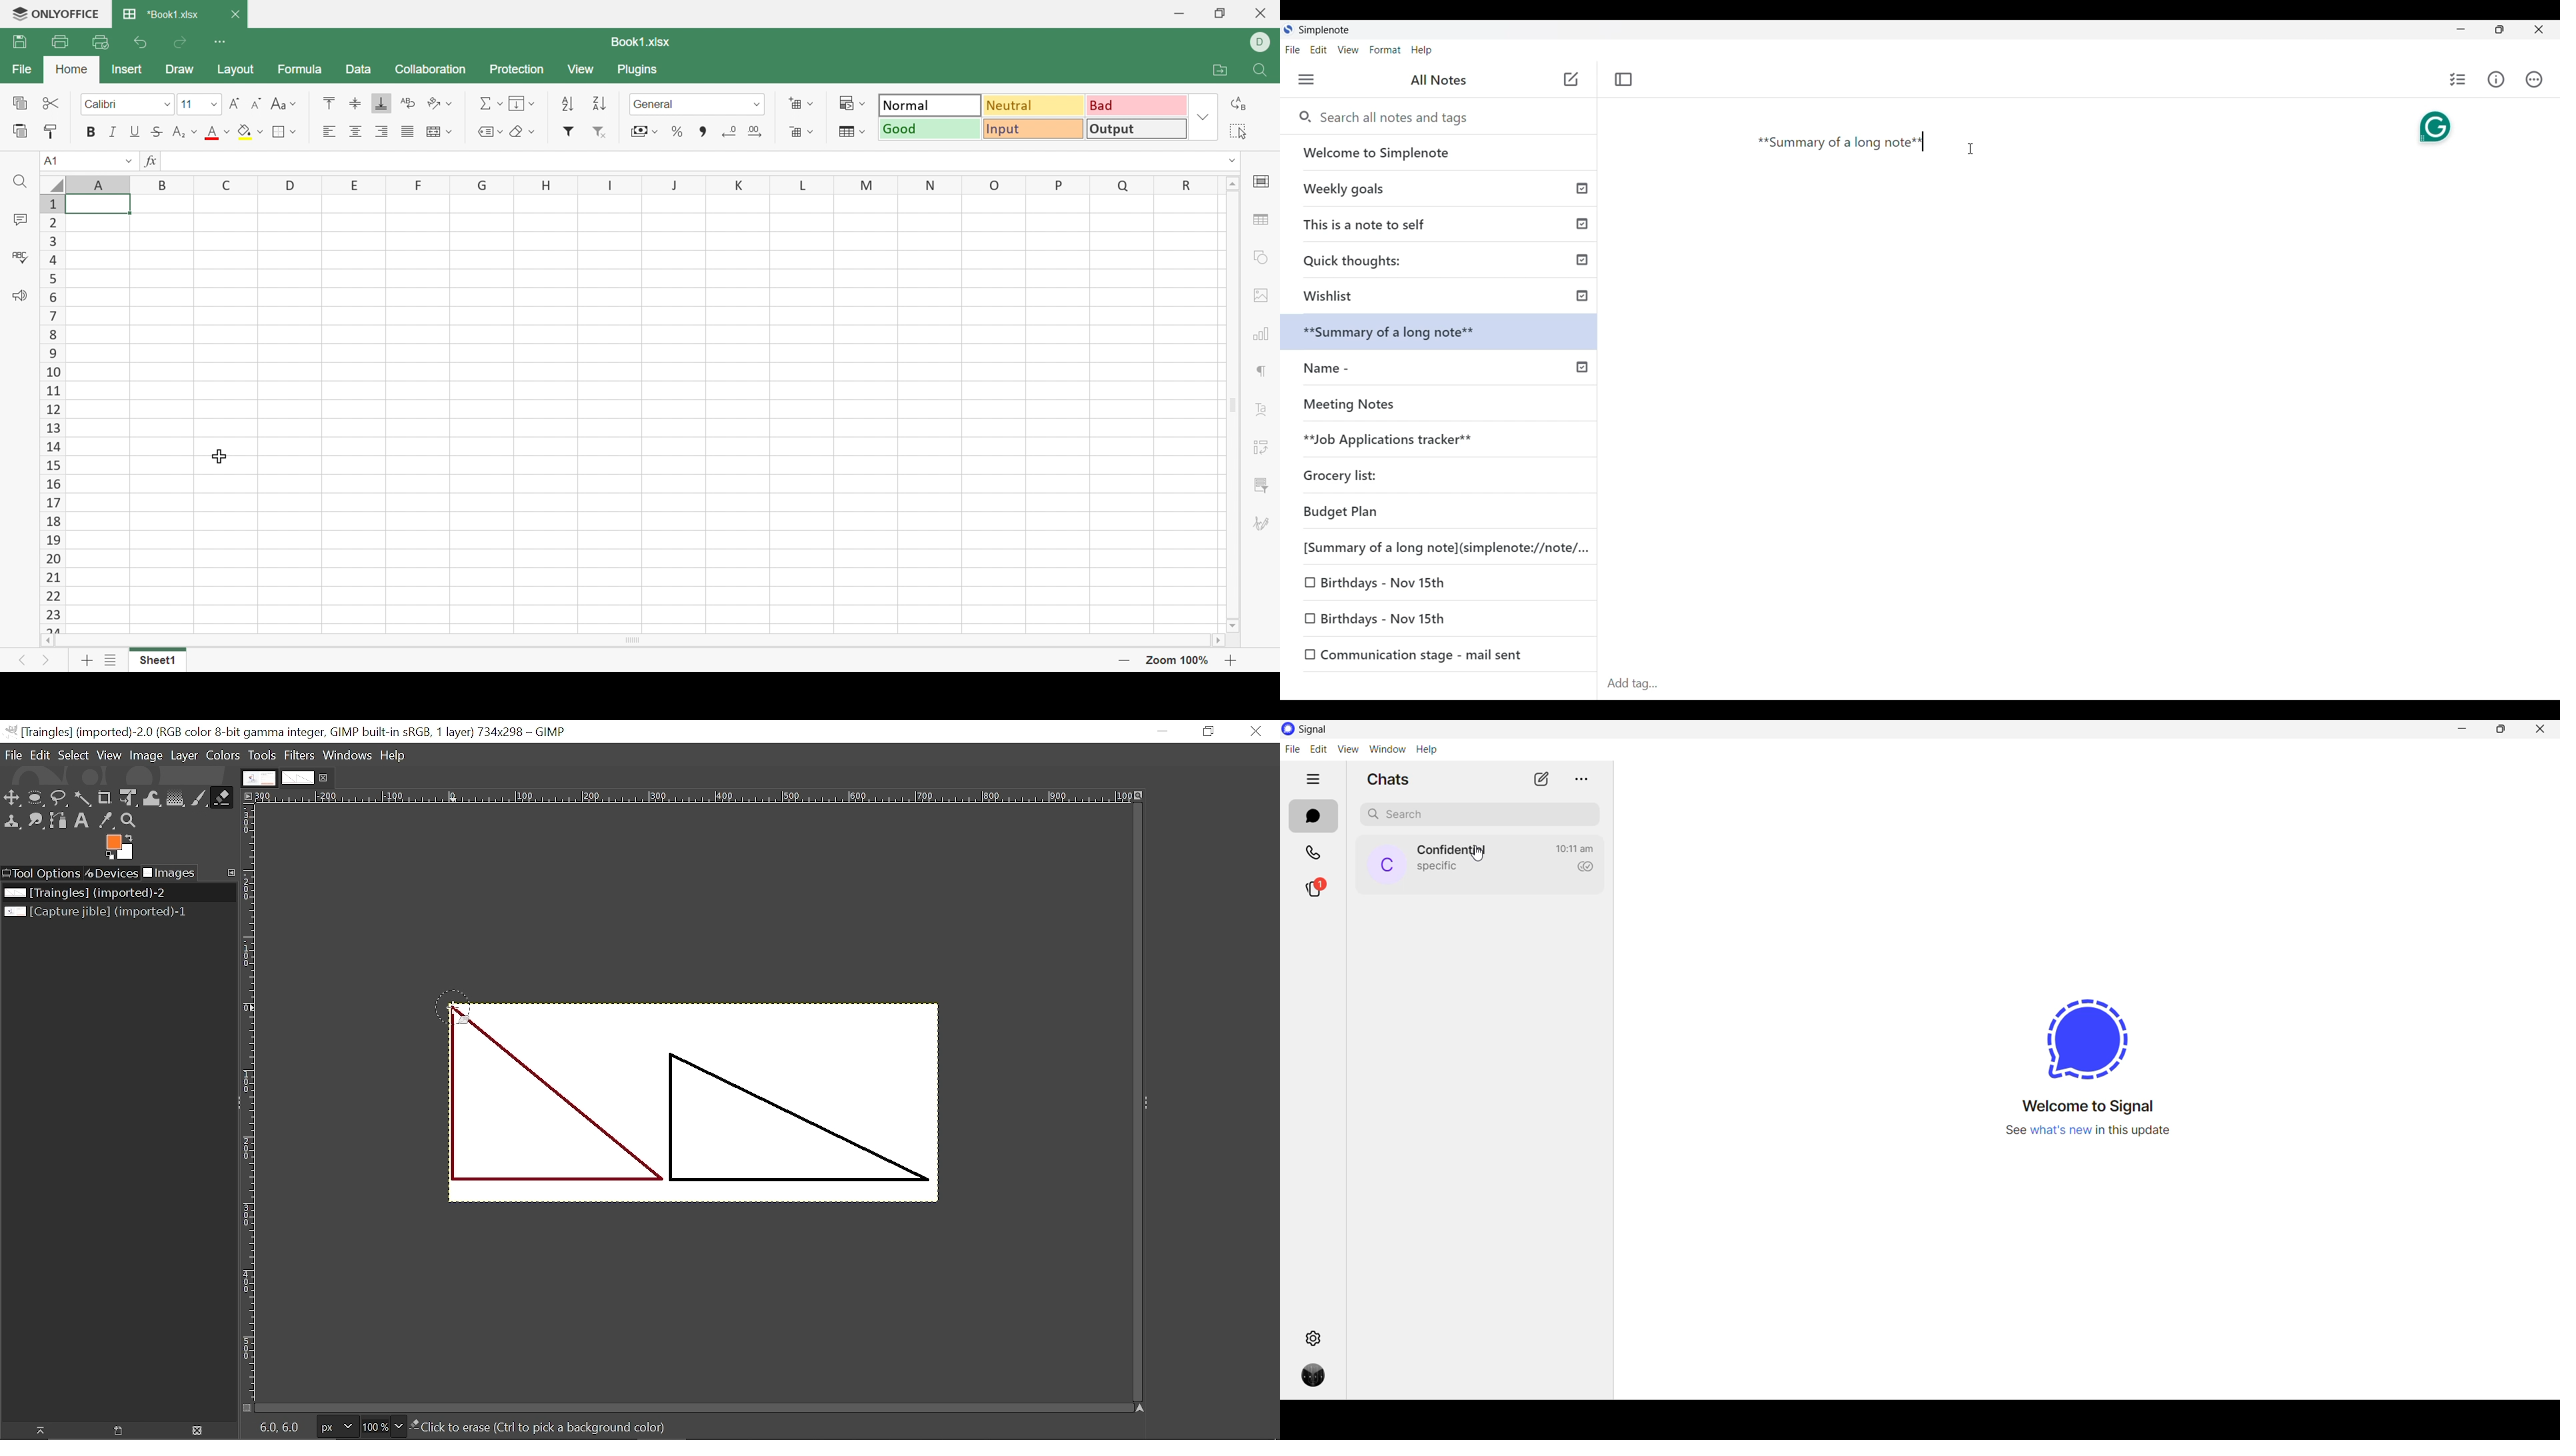  Describe the element at coordinates (407, 133) in the screenshot. I see `Justified` at that location.